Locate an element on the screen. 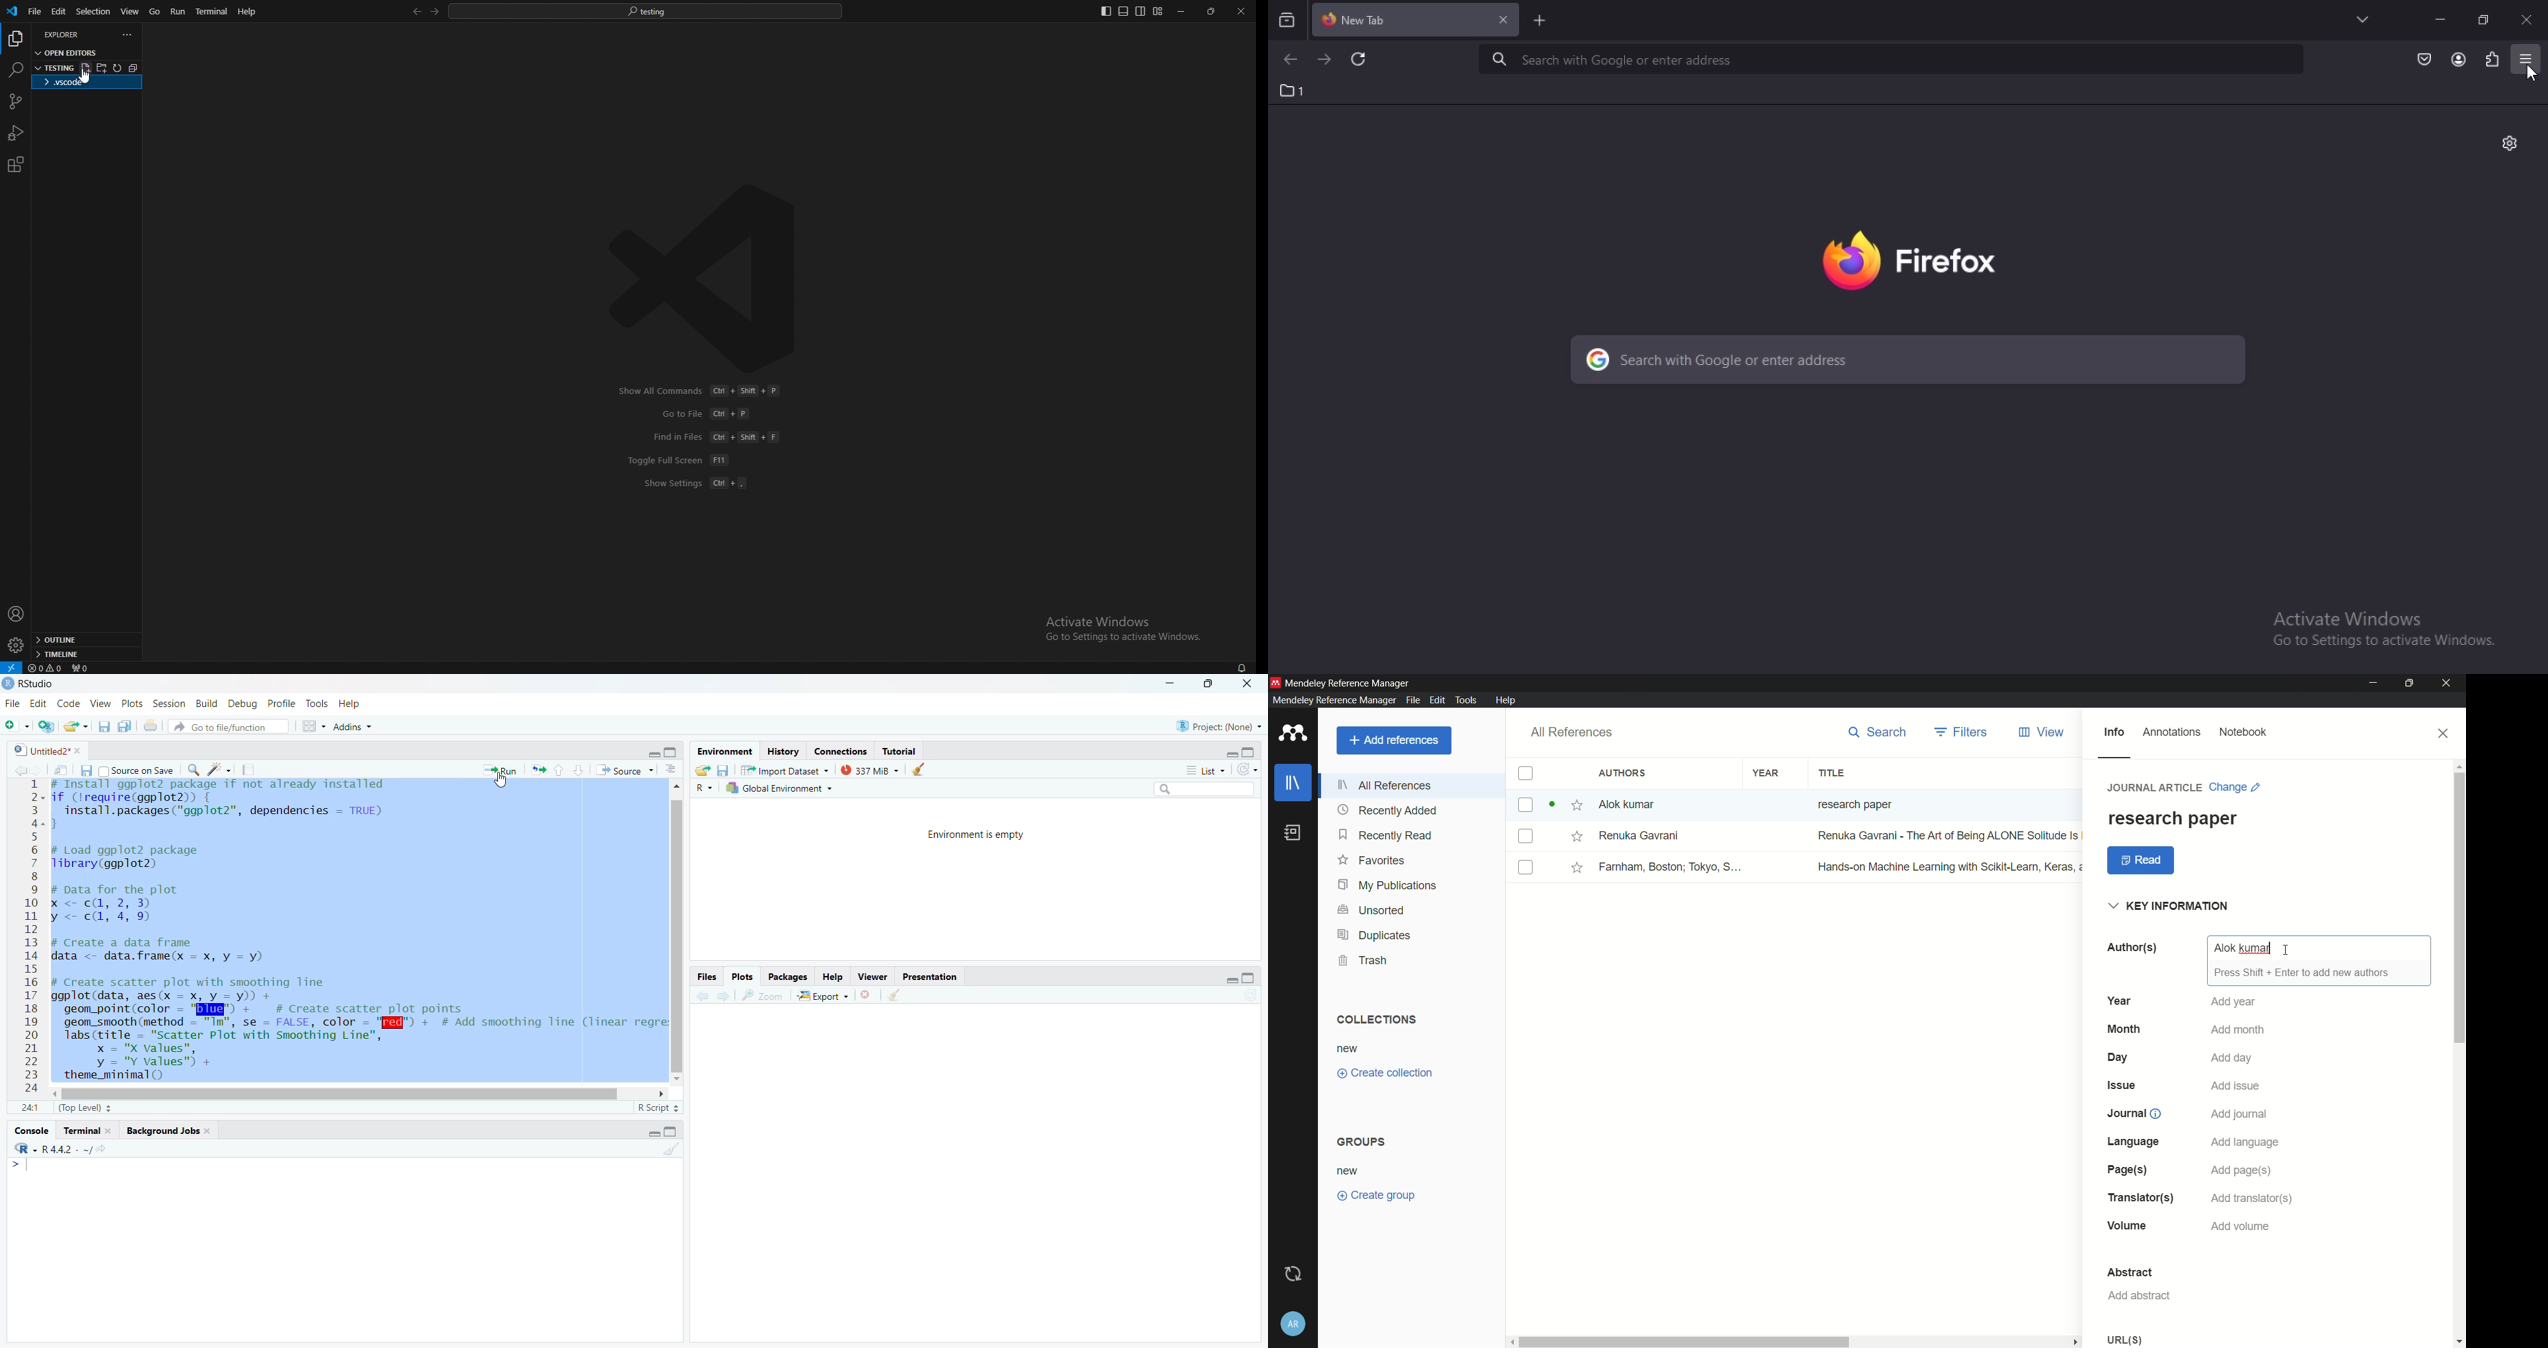 The width and height of the screenshot is (2548, 1372). (Top Level)  is located at coordinates (83, 1108).